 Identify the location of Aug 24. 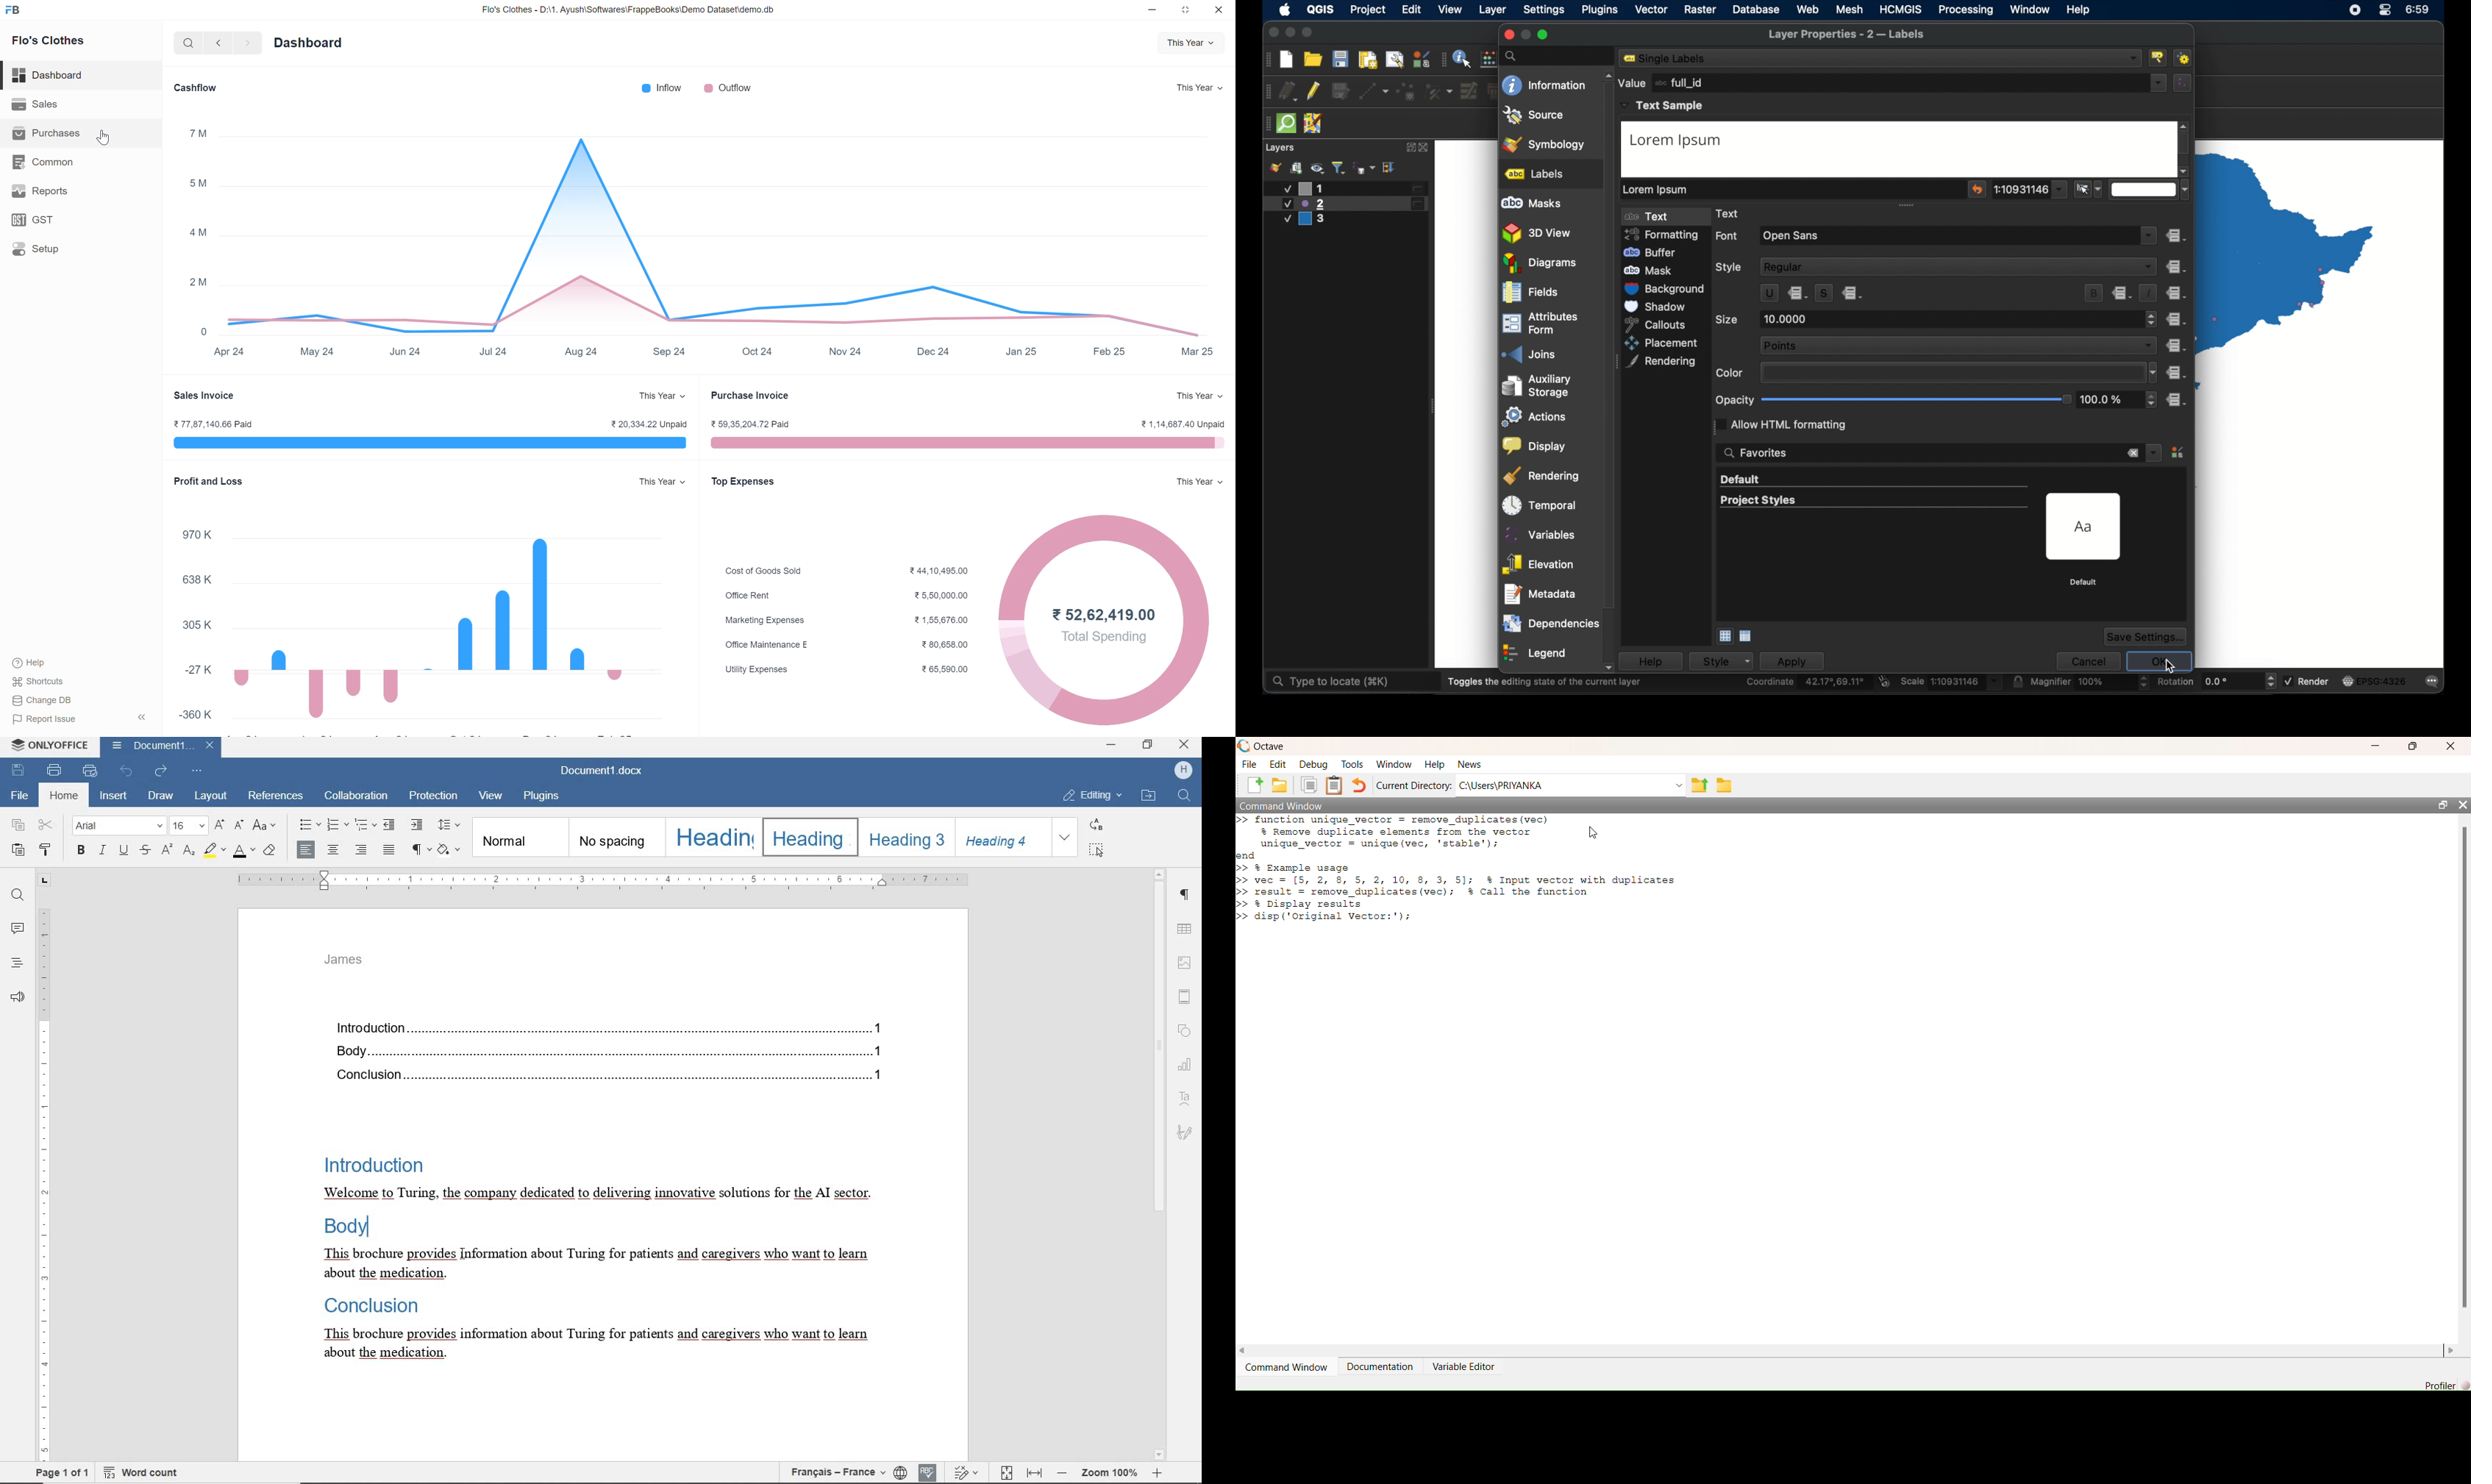
(581, 351).